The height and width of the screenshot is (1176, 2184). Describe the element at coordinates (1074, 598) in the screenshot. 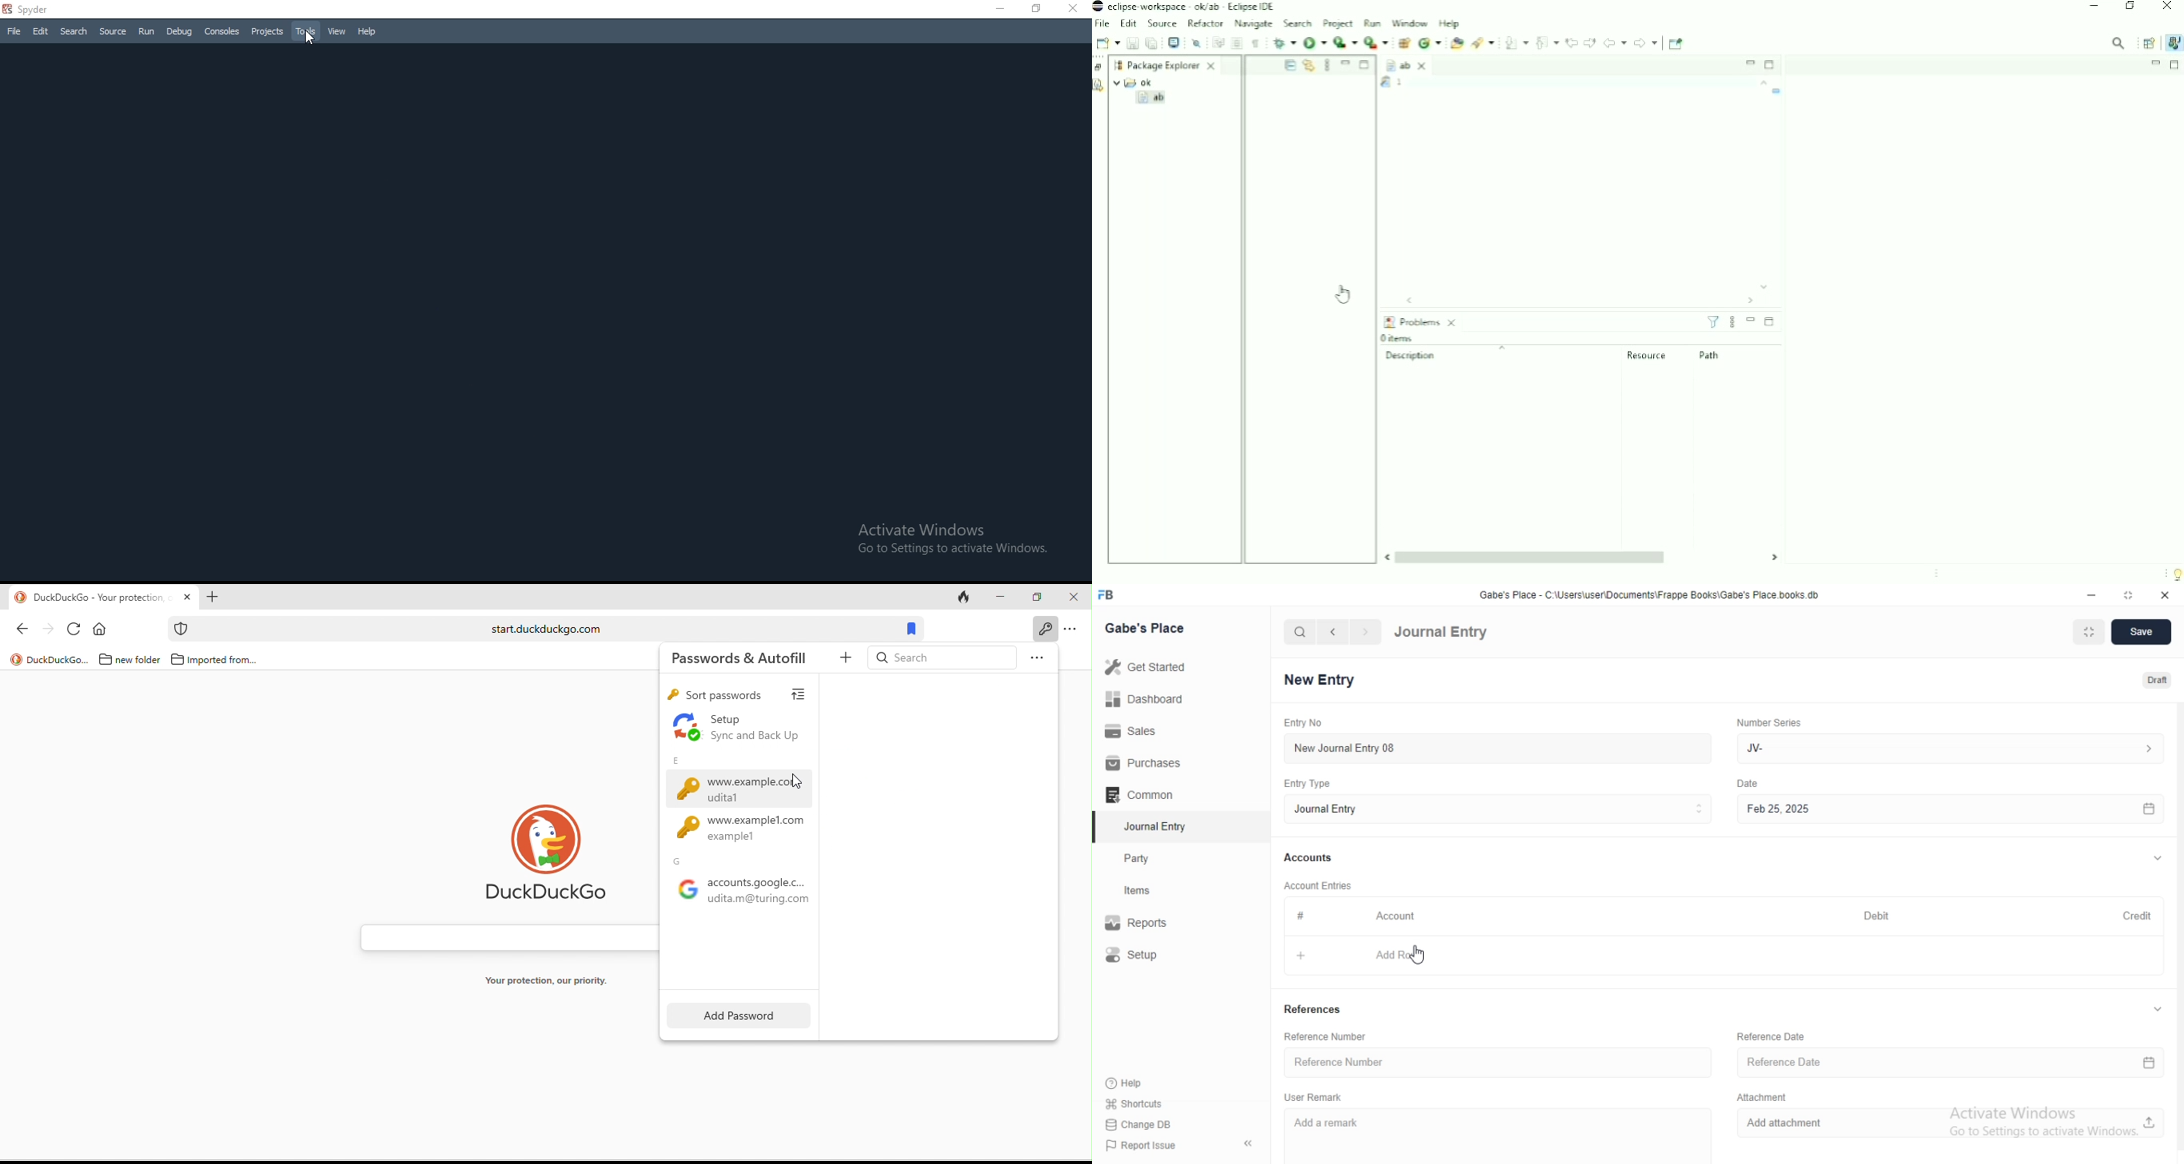

I see `close` at that location.